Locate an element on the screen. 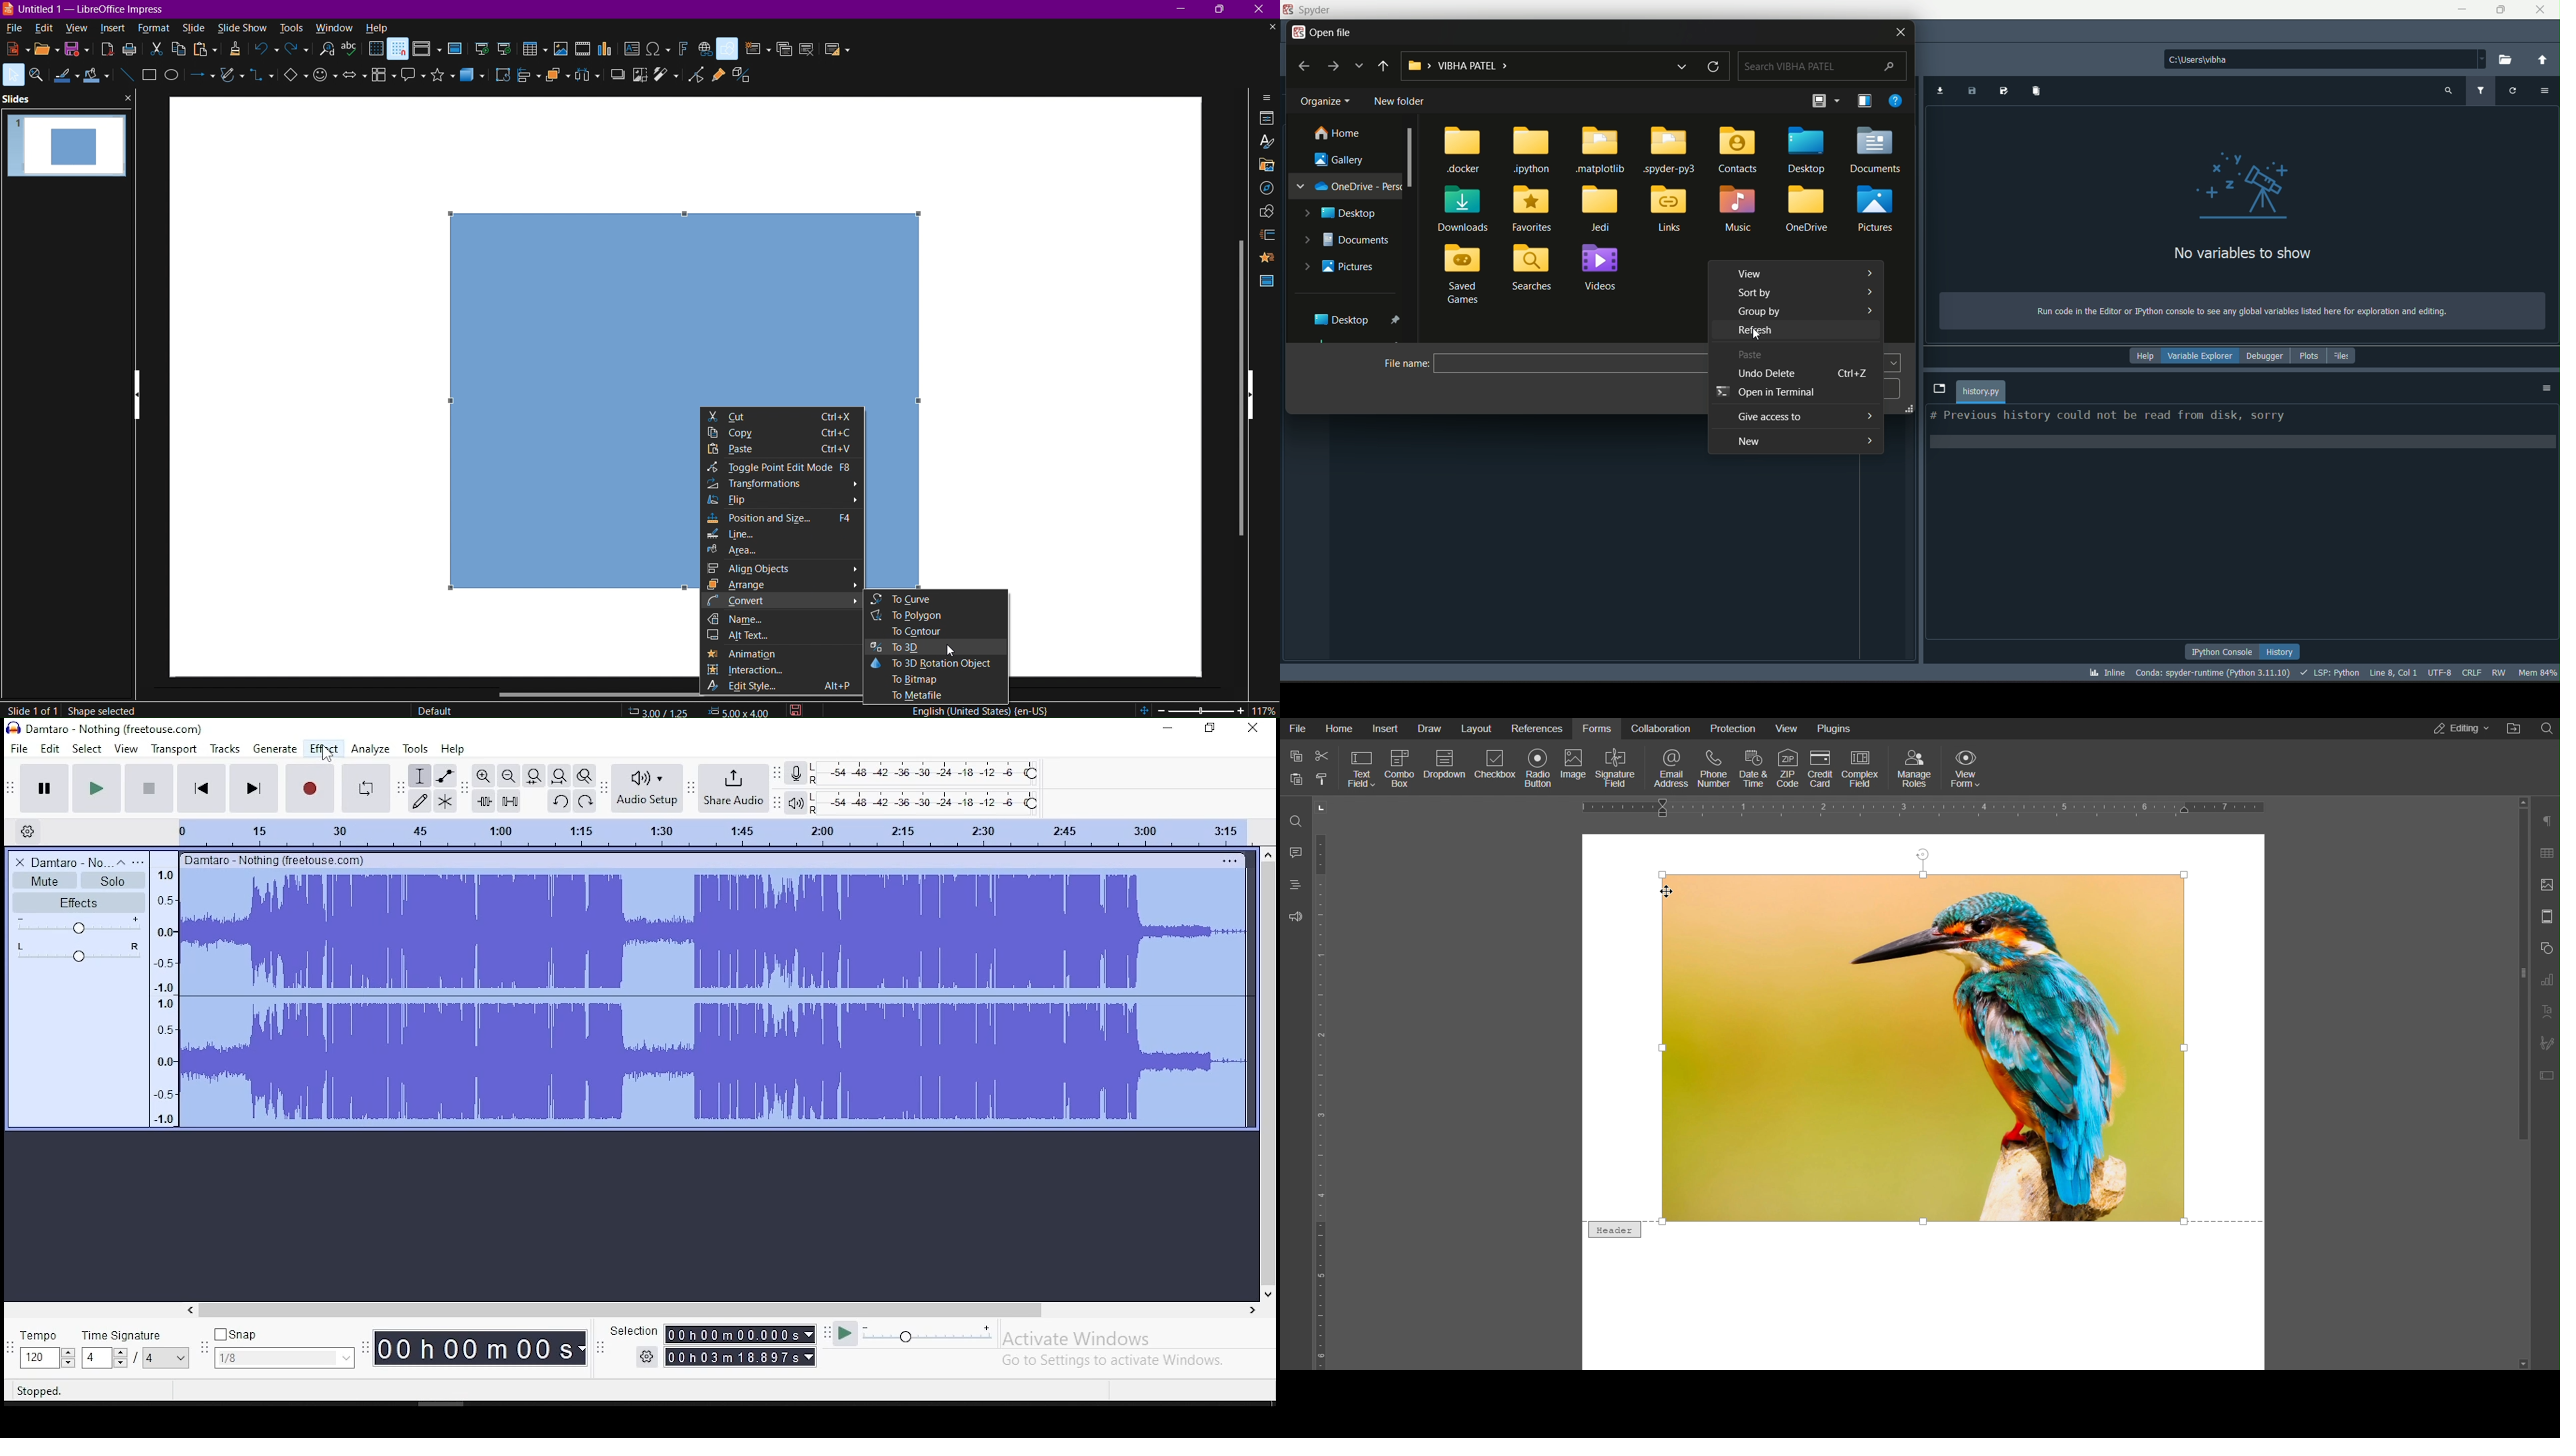 The image size is (2576, 1456). slider is located at coordinates (2519, 1015).